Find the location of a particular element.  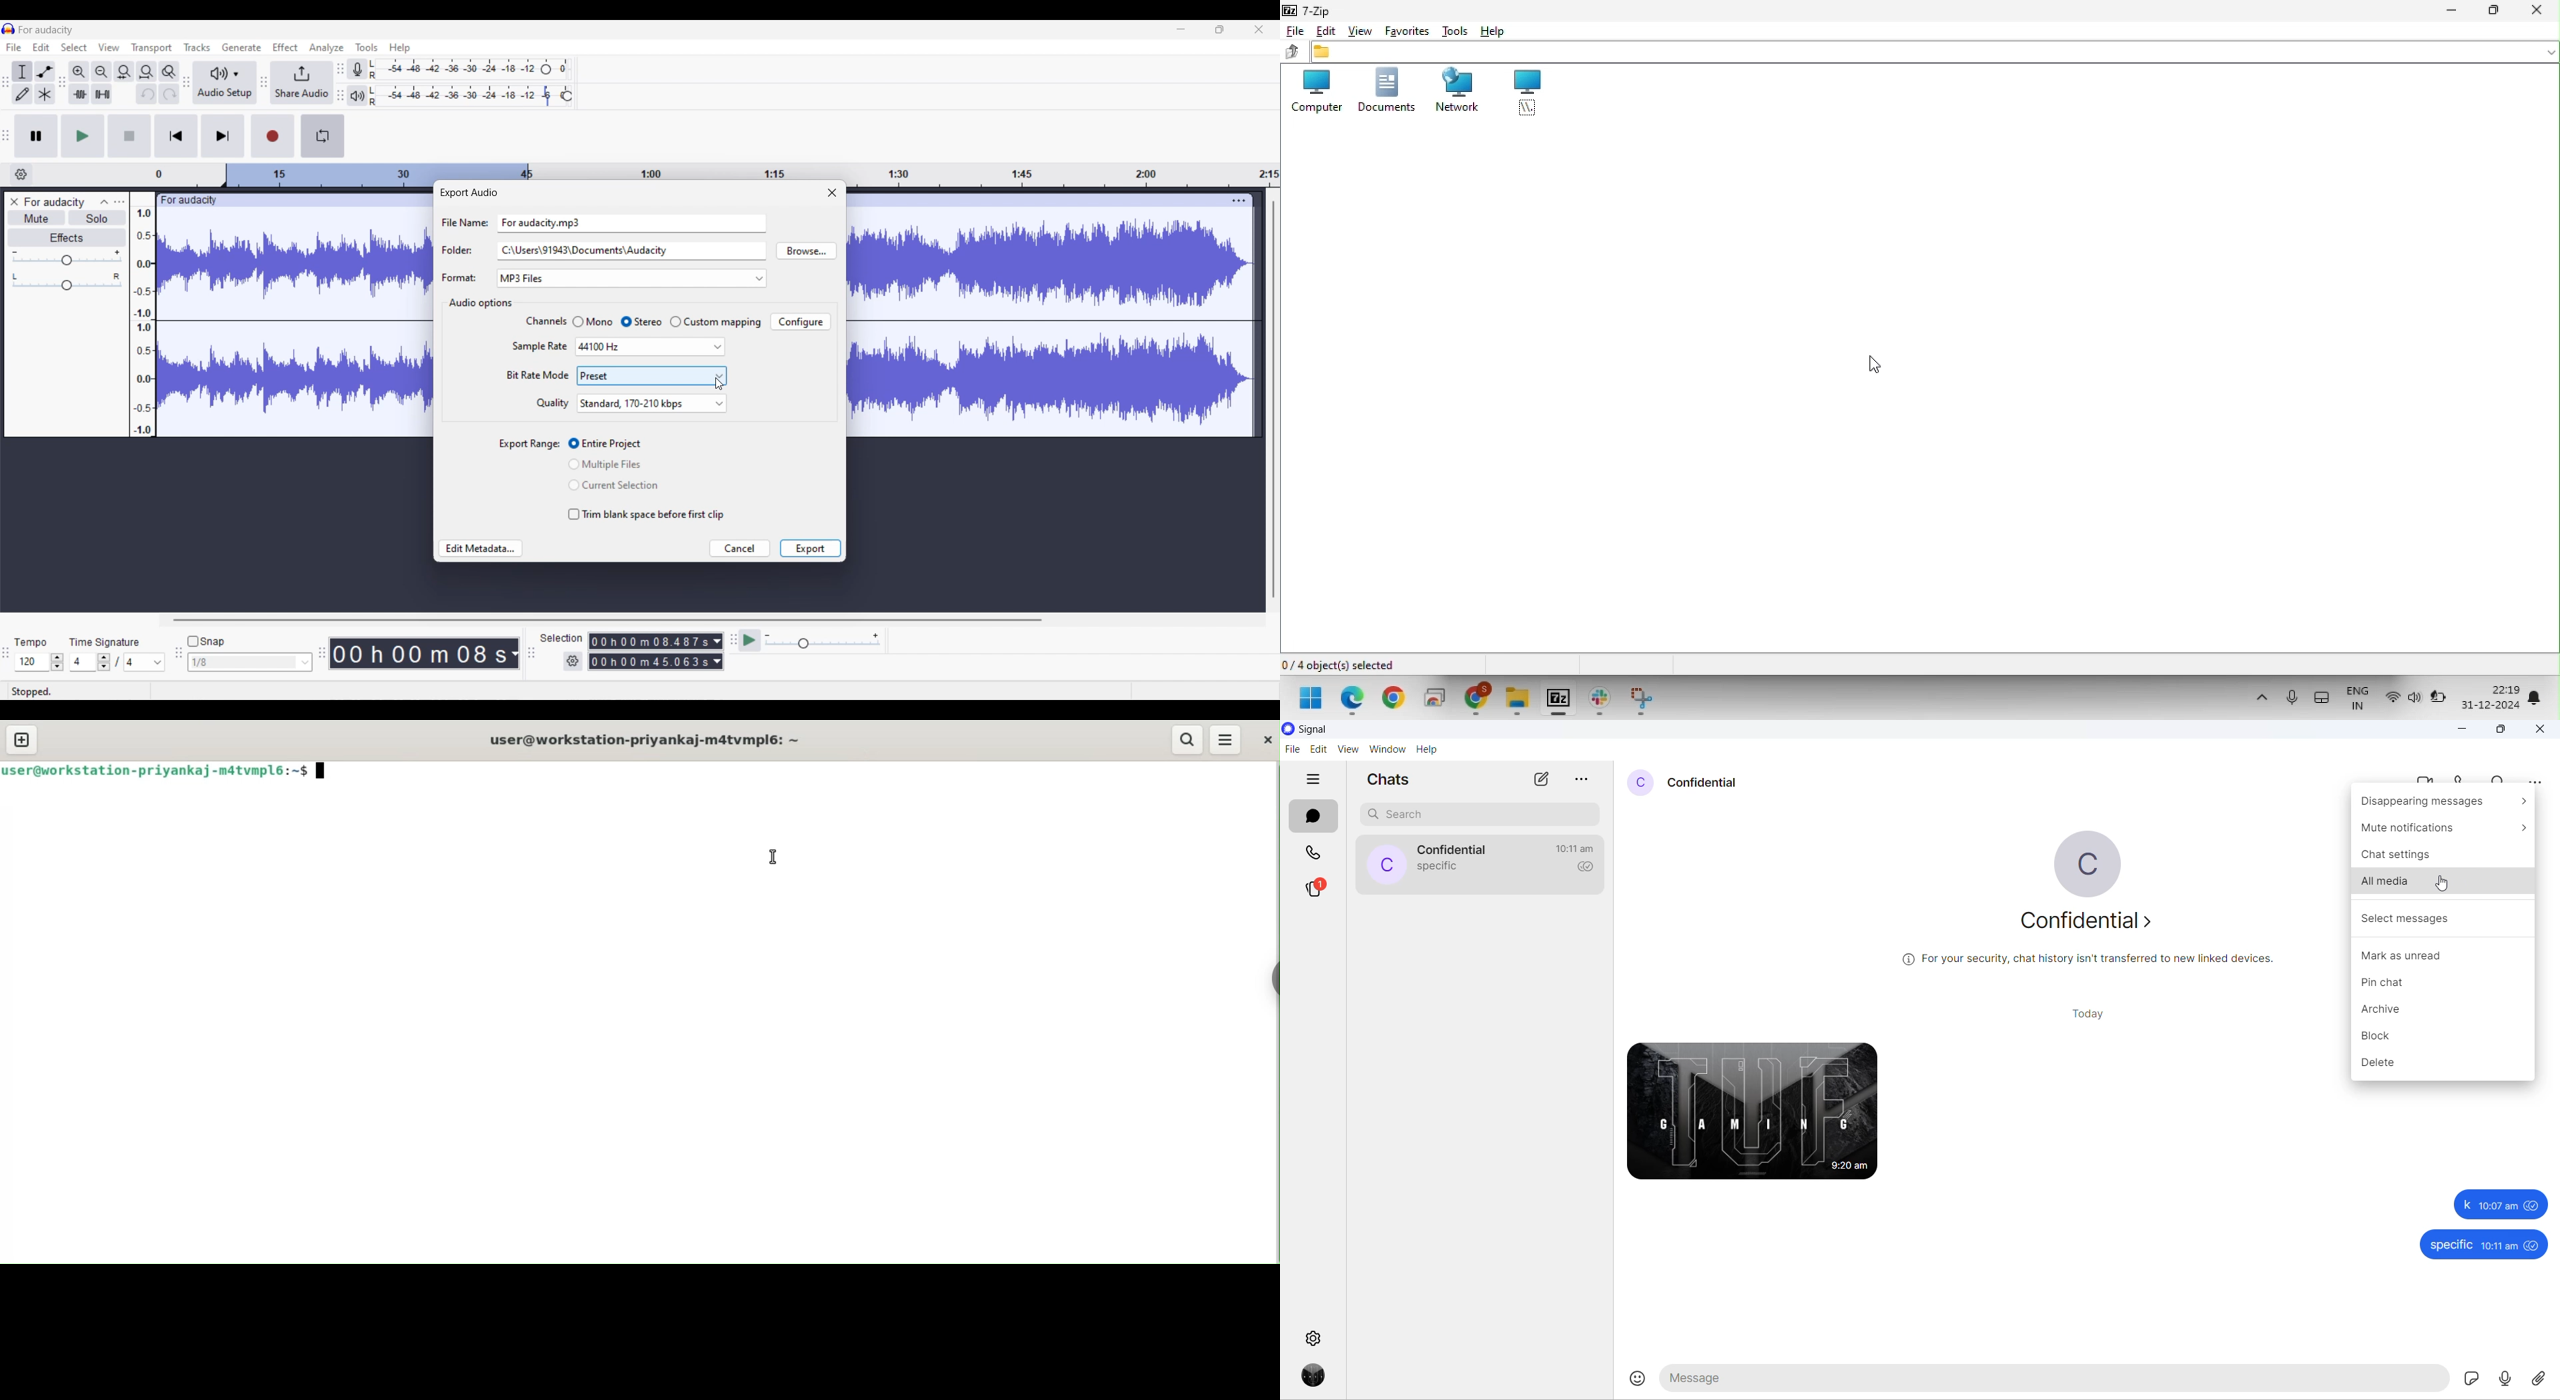

windows is located at coordinates (1311, 701).